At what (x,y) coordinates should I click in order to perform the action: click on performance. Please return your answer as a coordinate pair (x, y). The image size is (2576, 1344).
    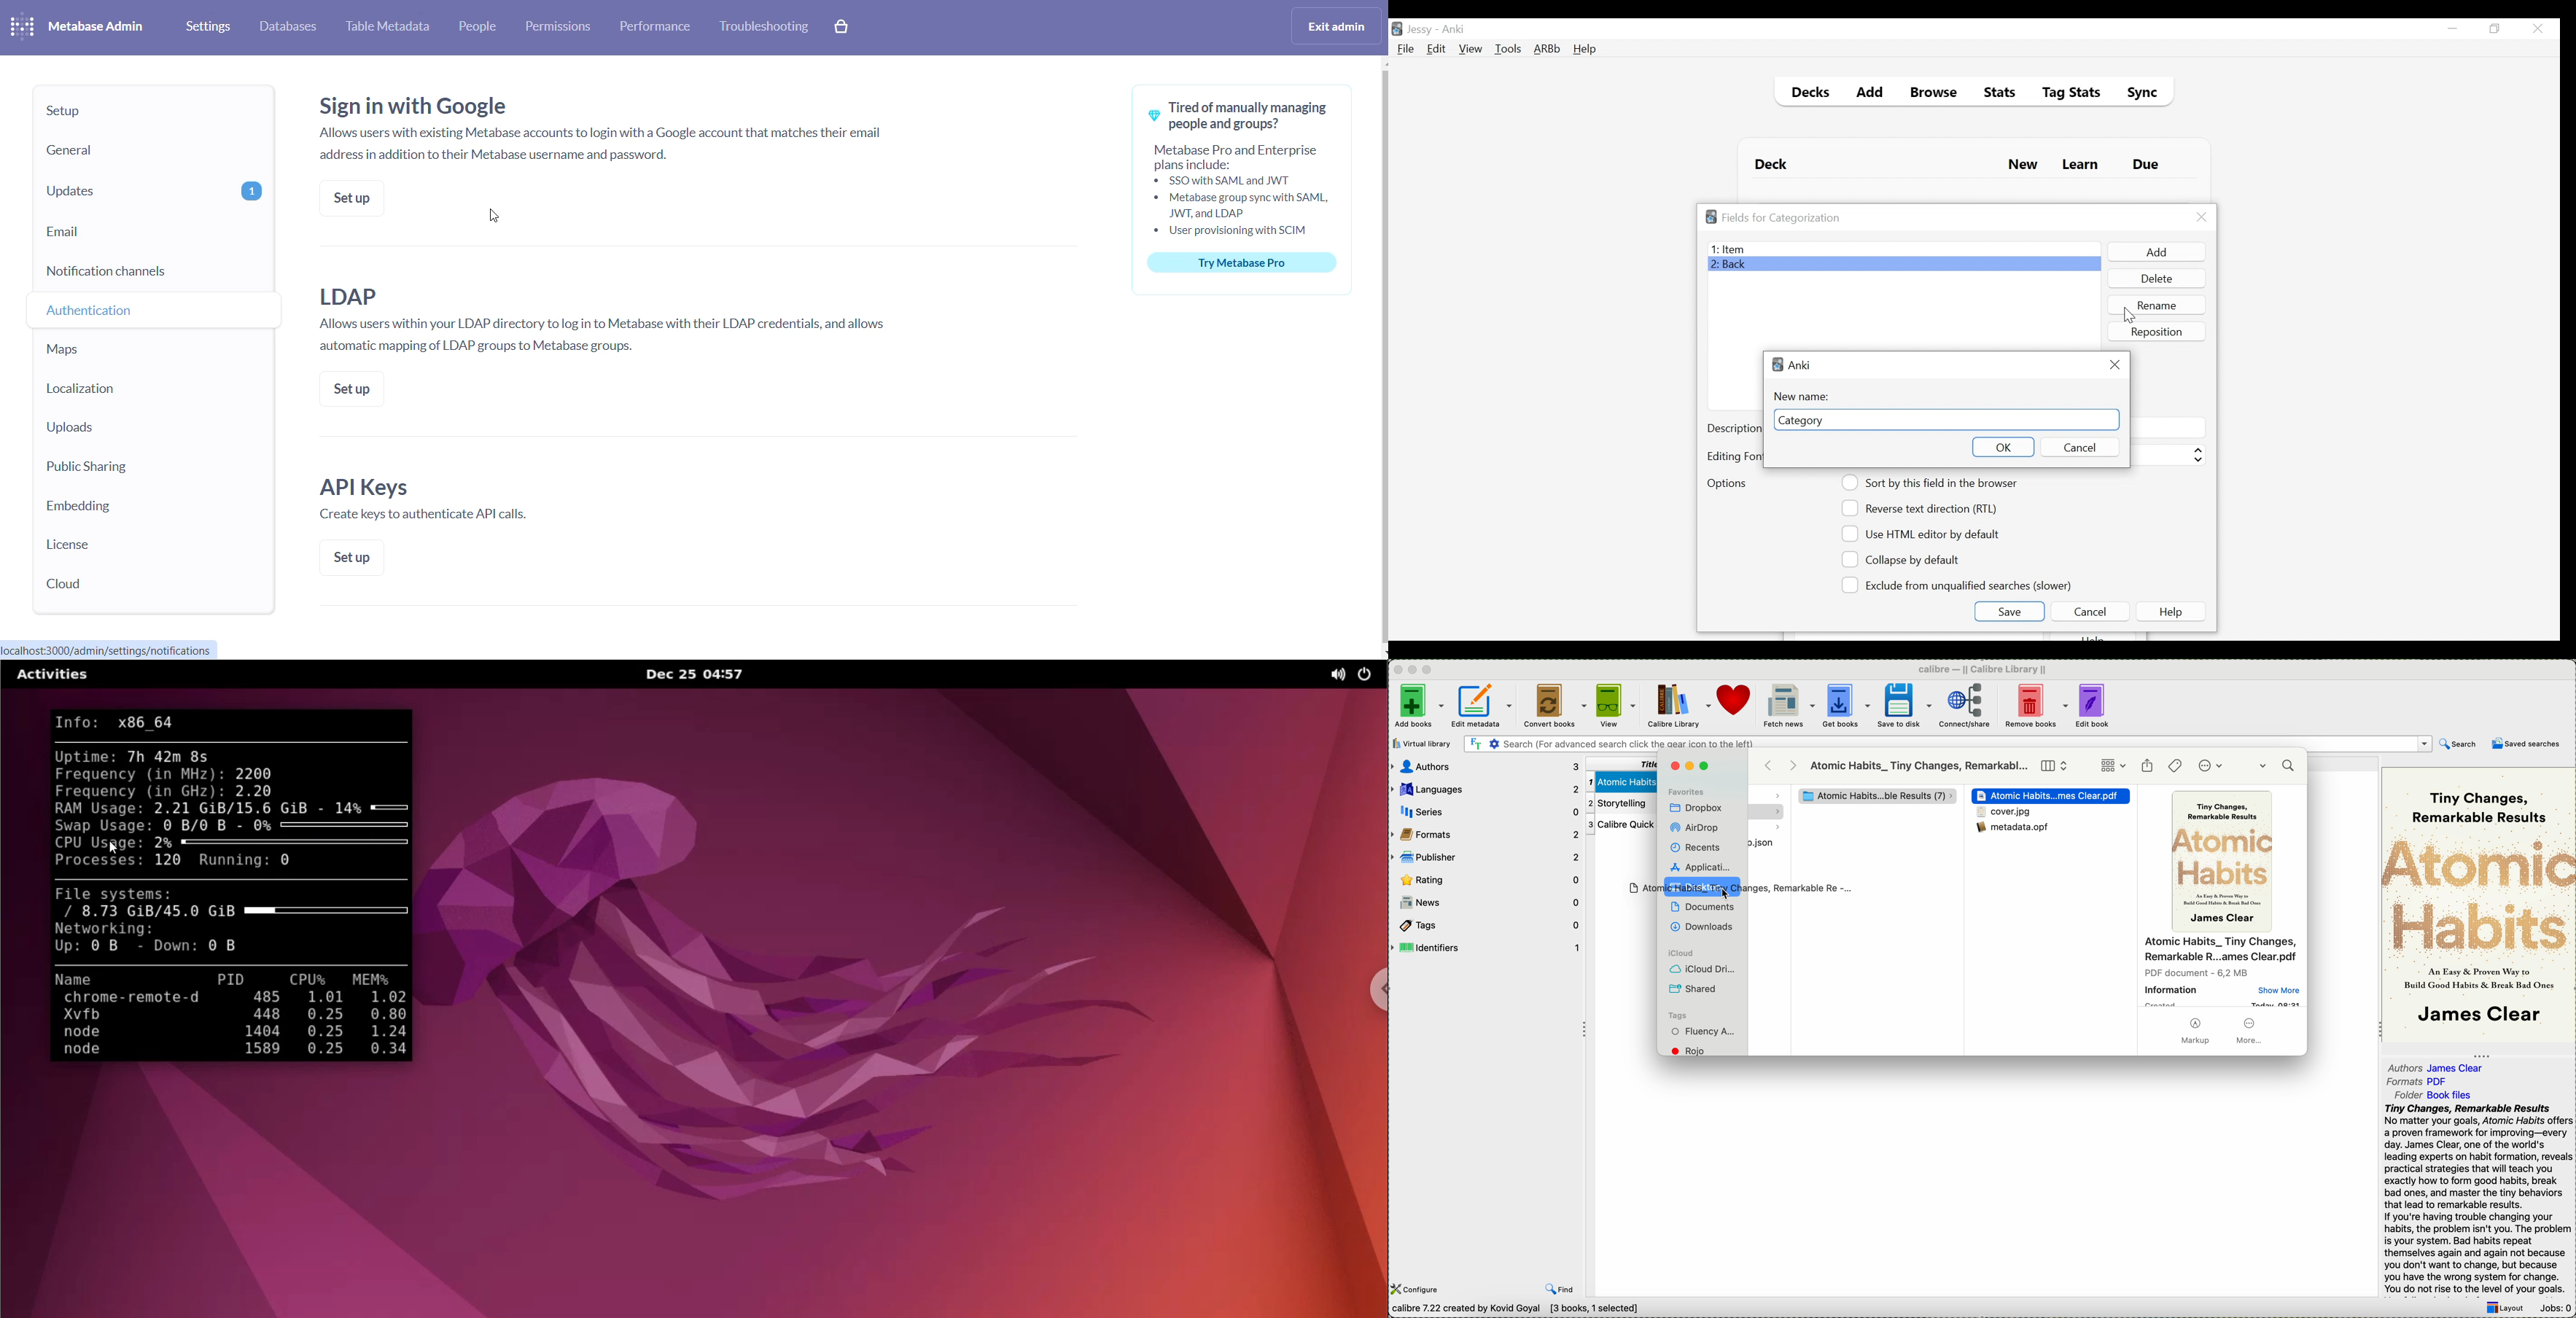
    Looking at the image, I should click on (653, 27).